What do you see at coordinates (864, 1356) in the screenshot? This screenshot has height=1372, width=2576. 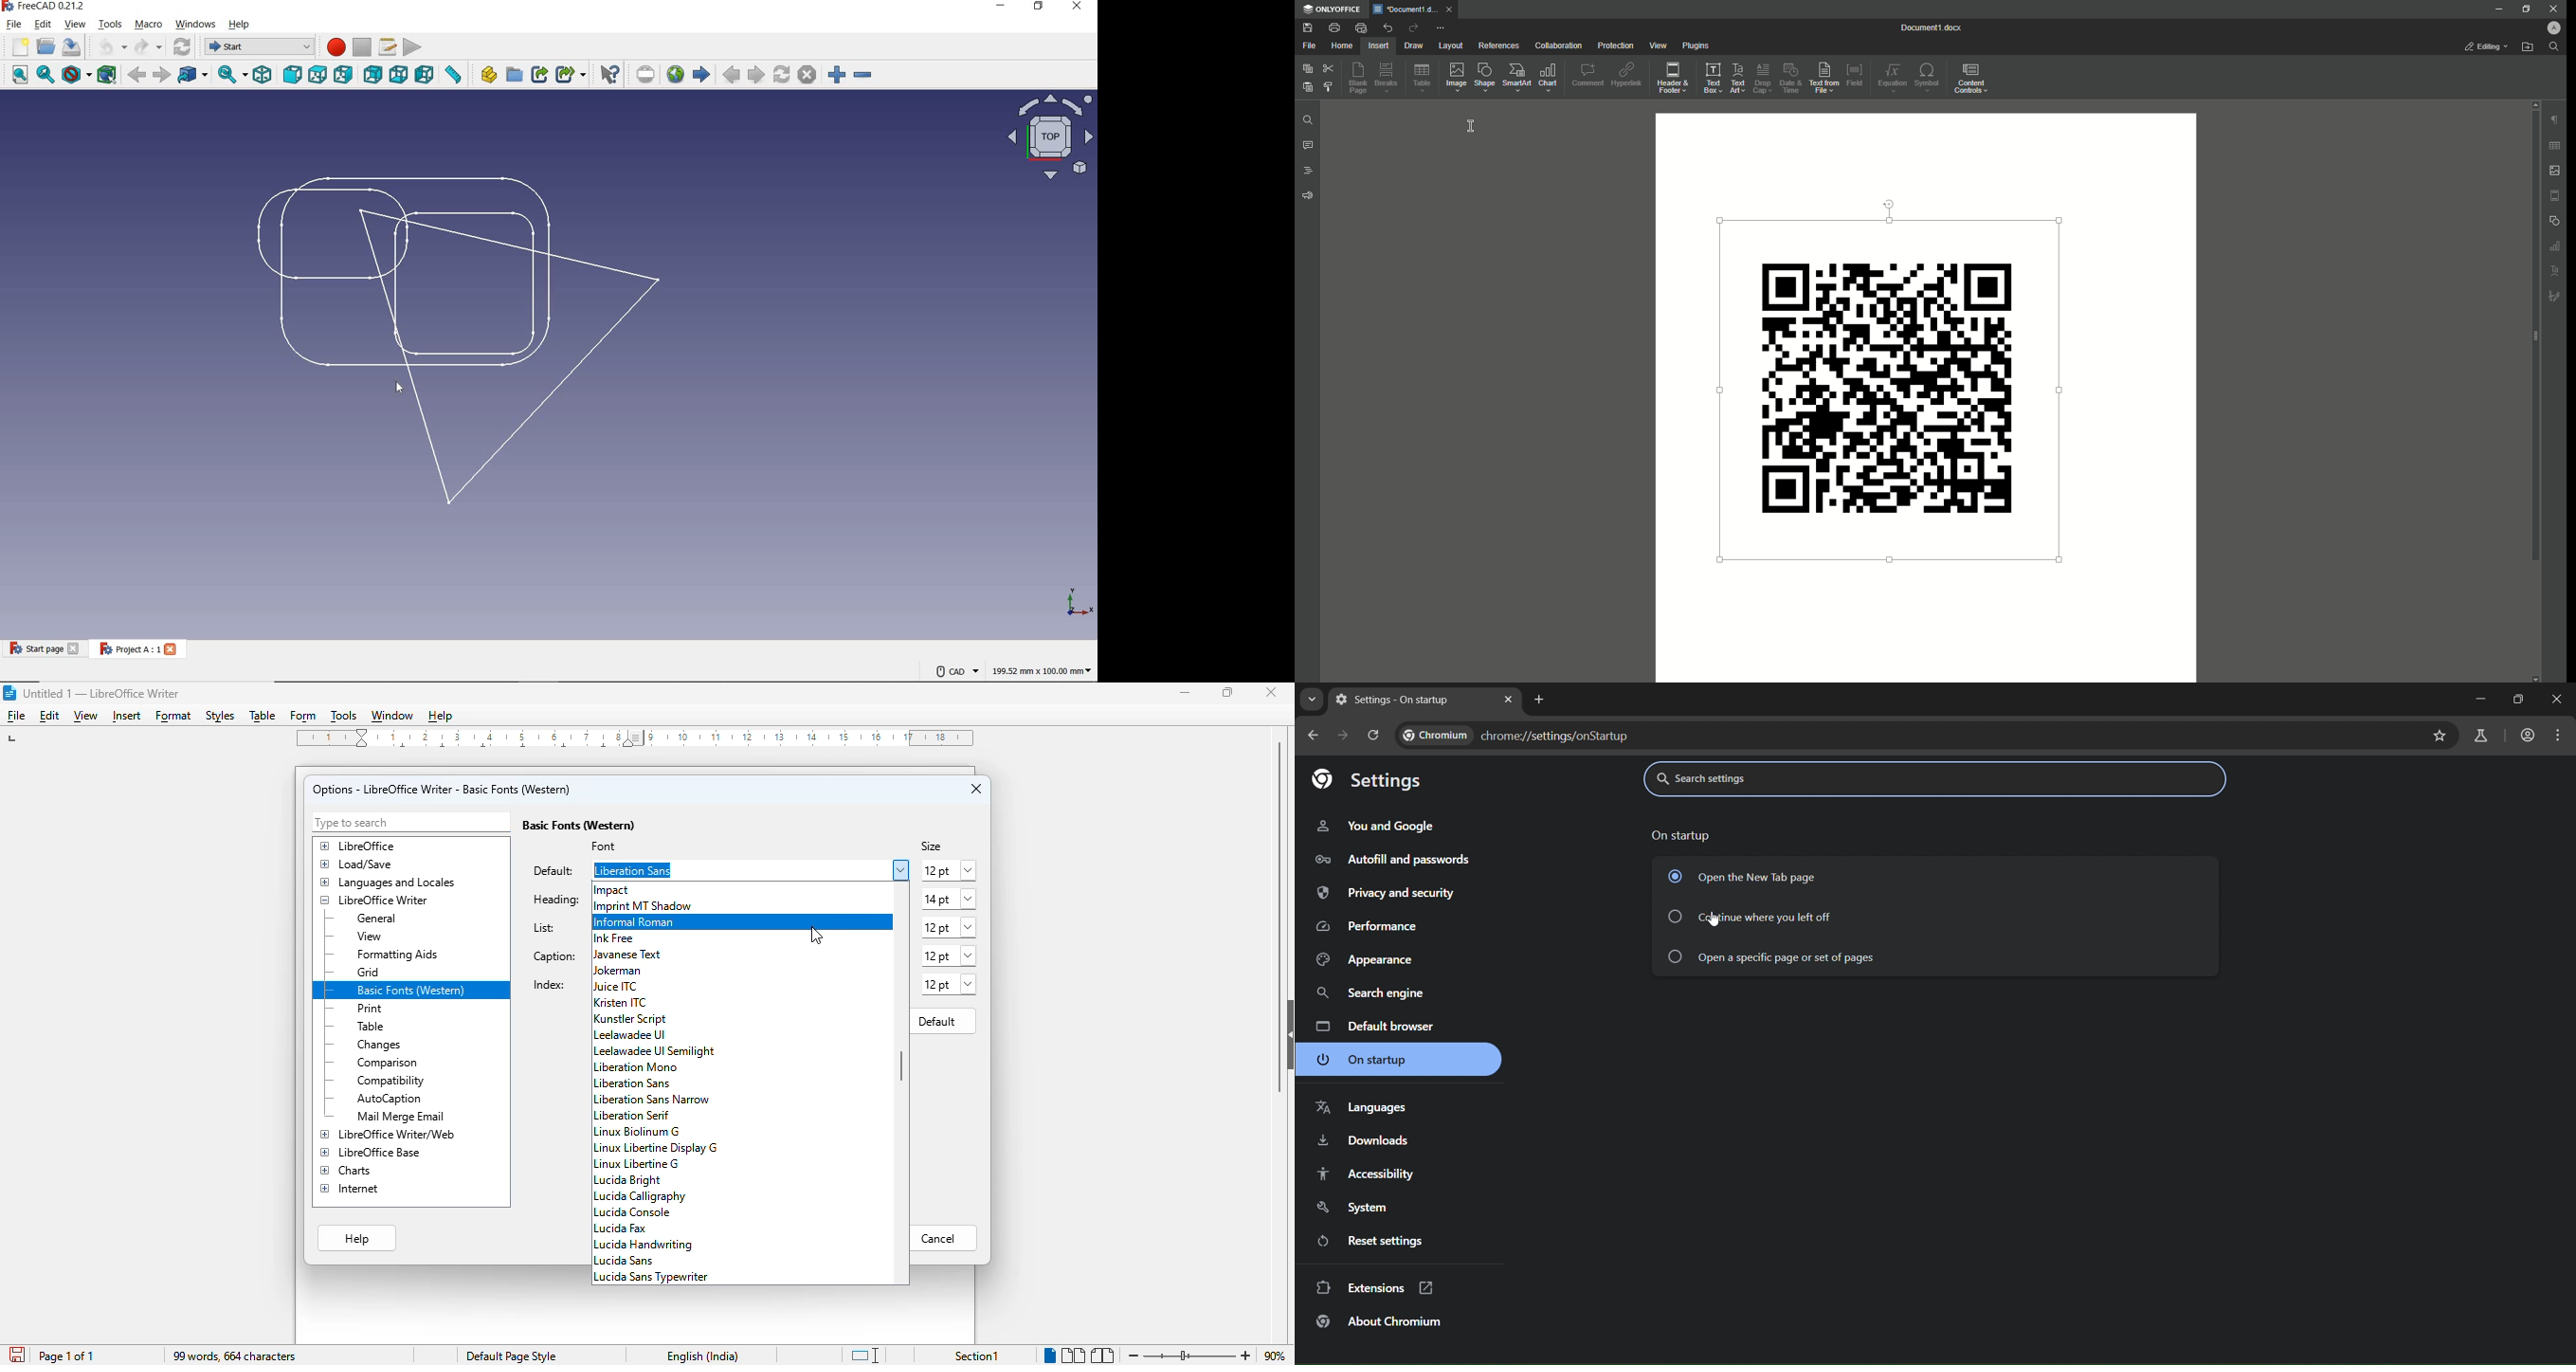 I see `standard selection` at bounding box center [864, 1356].